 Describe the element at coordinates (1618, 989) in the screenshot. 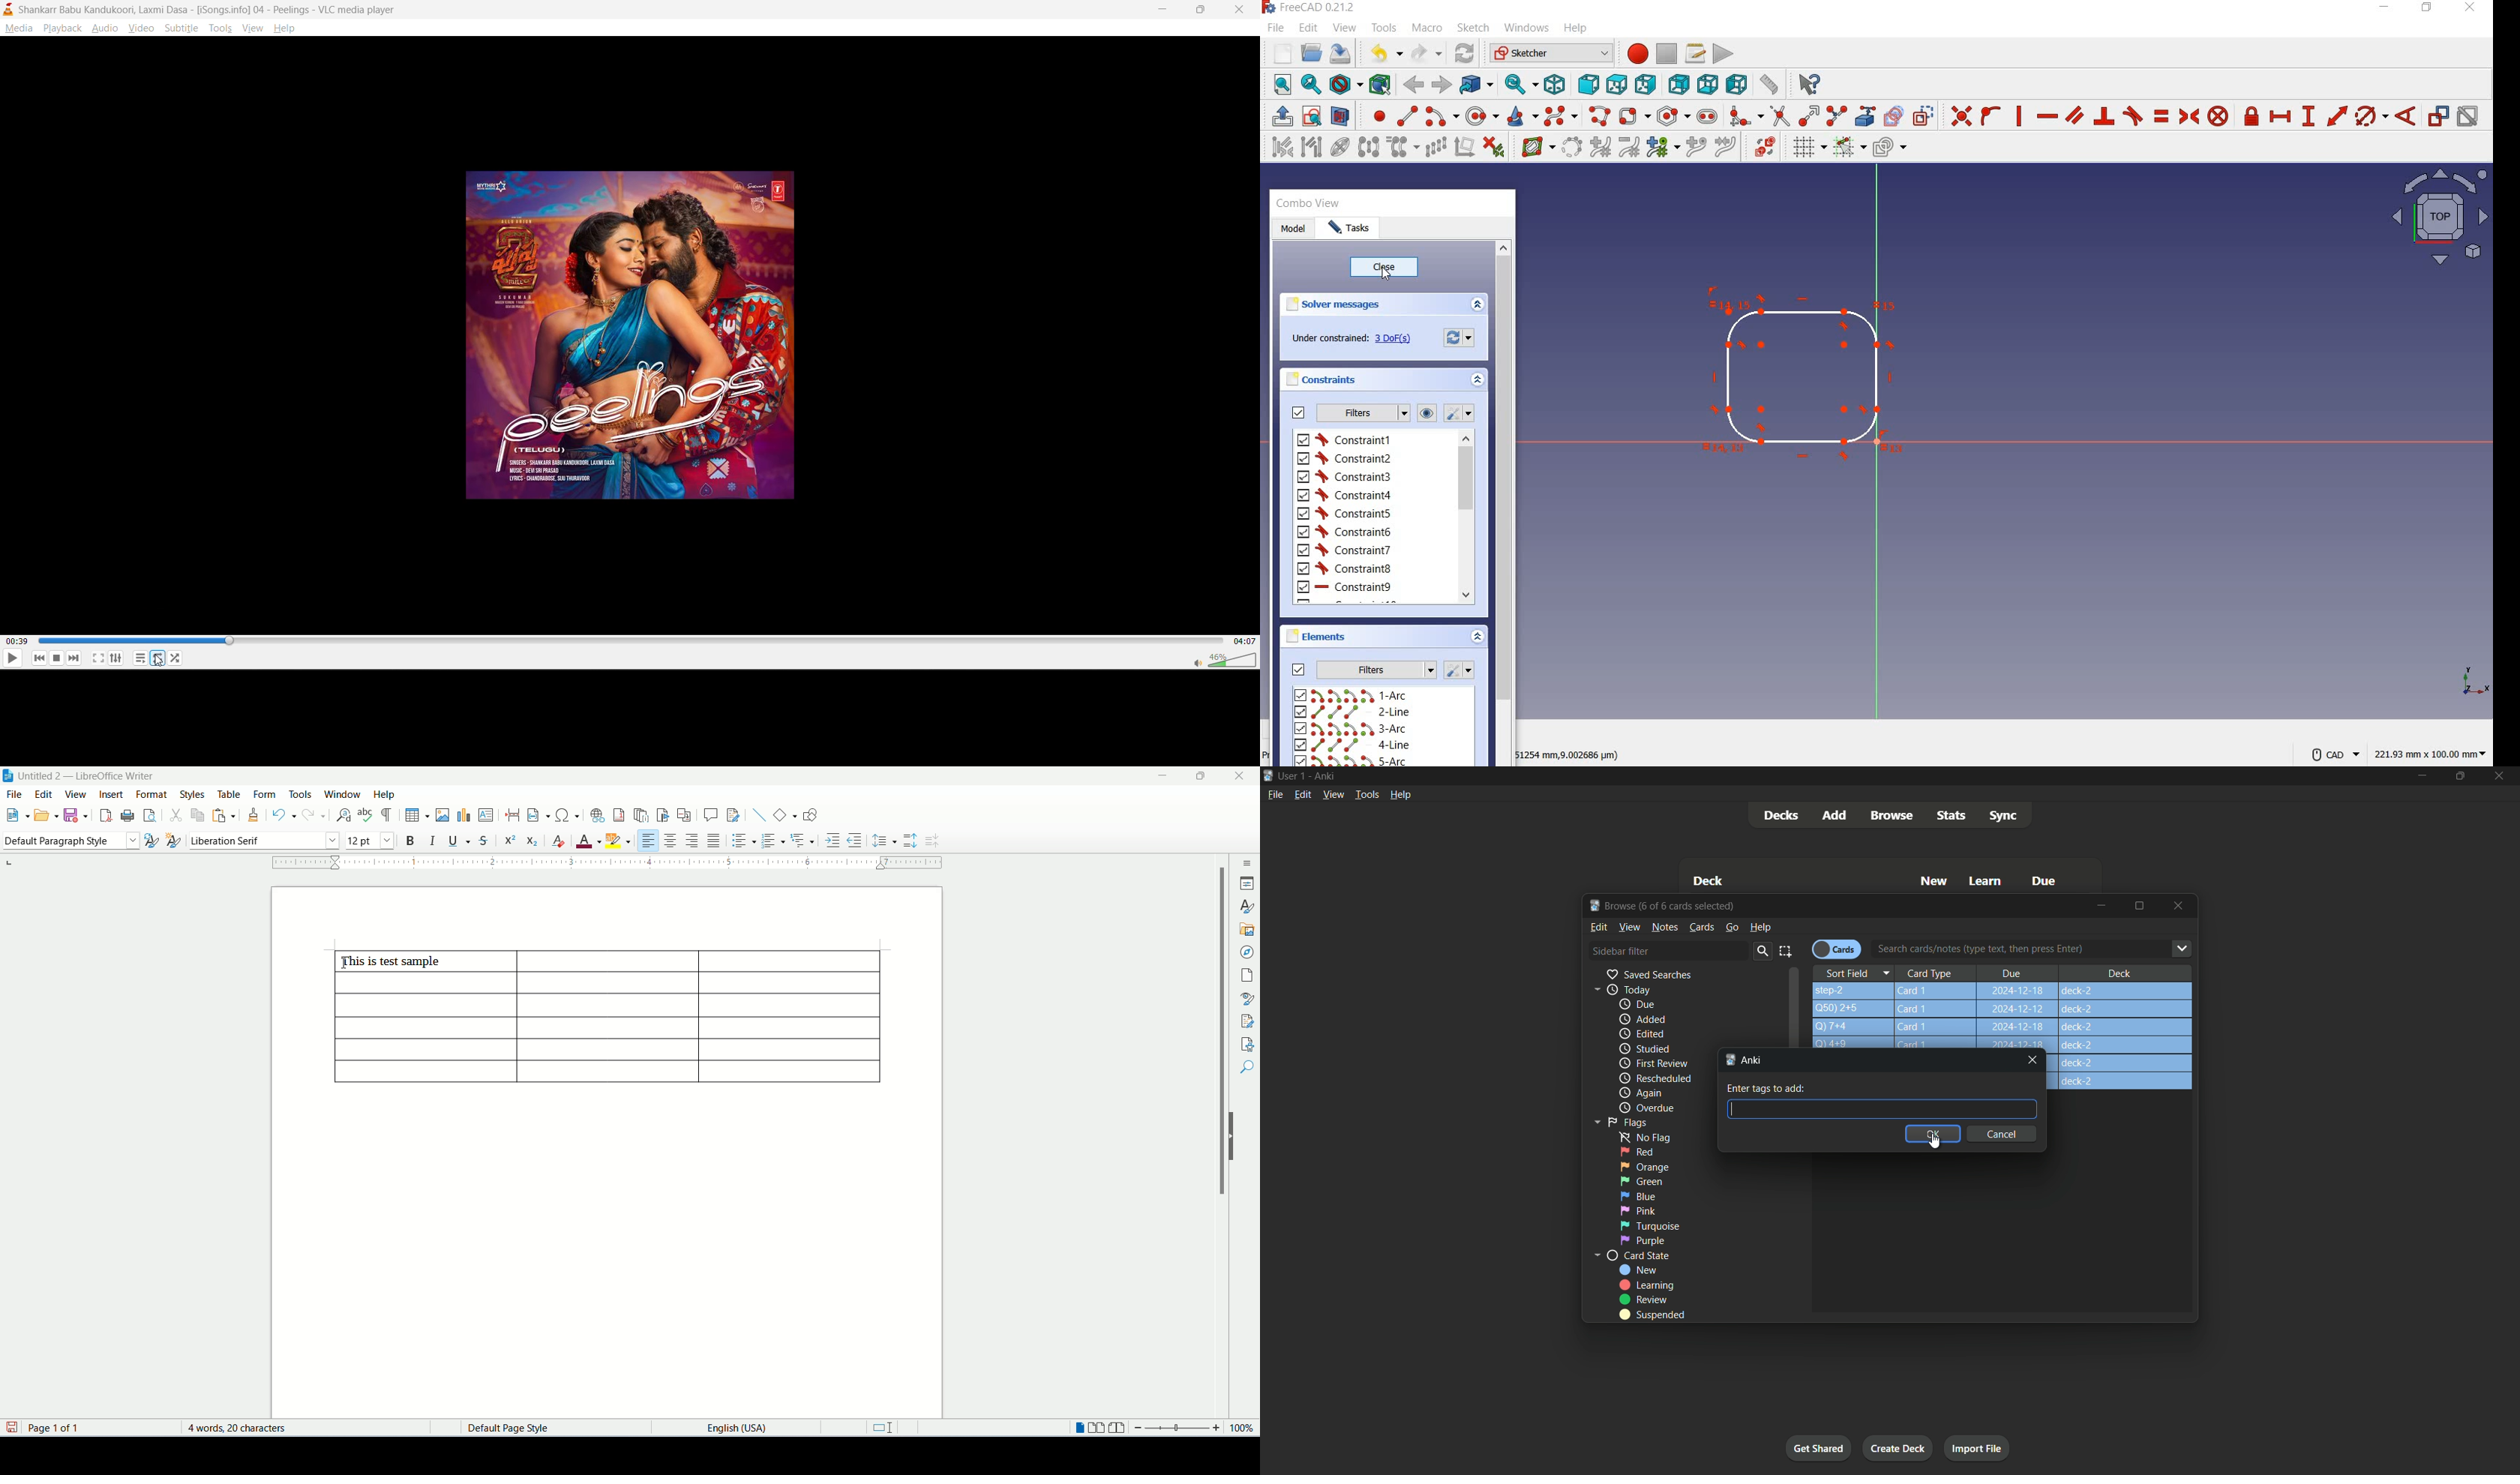

I see `Today` at that location.